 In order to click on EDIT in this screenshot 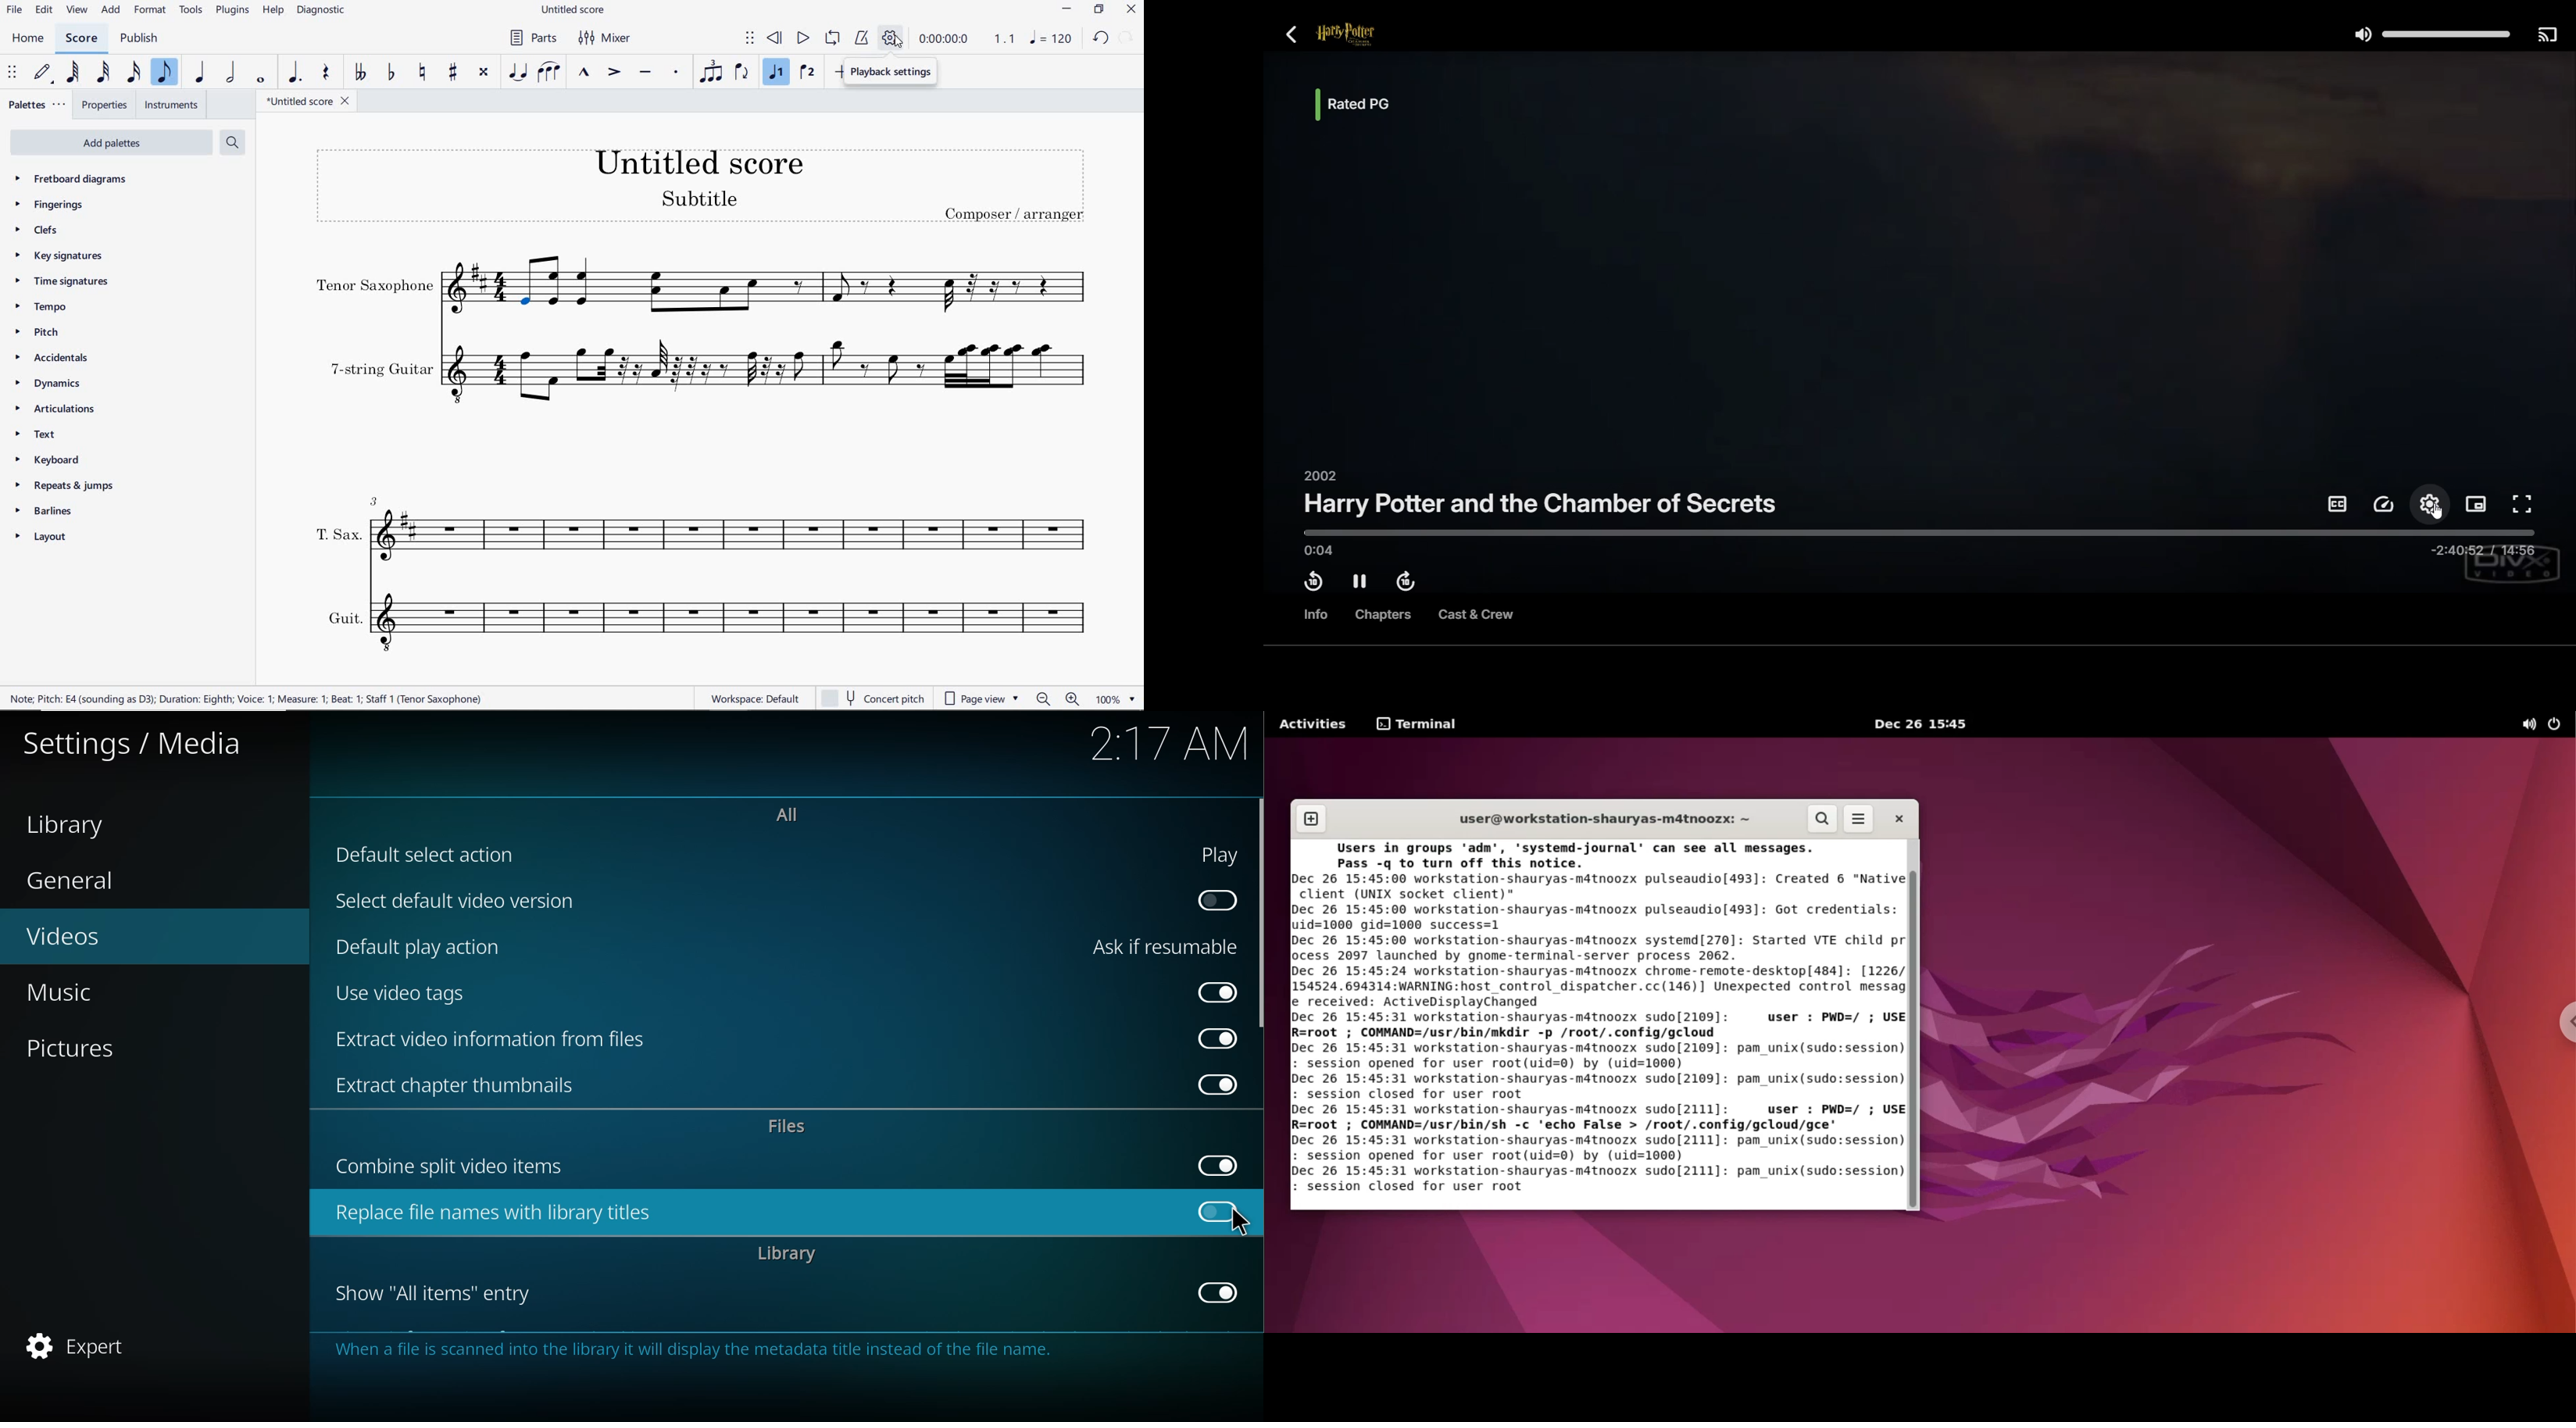, I will do `click(44, 11)`.